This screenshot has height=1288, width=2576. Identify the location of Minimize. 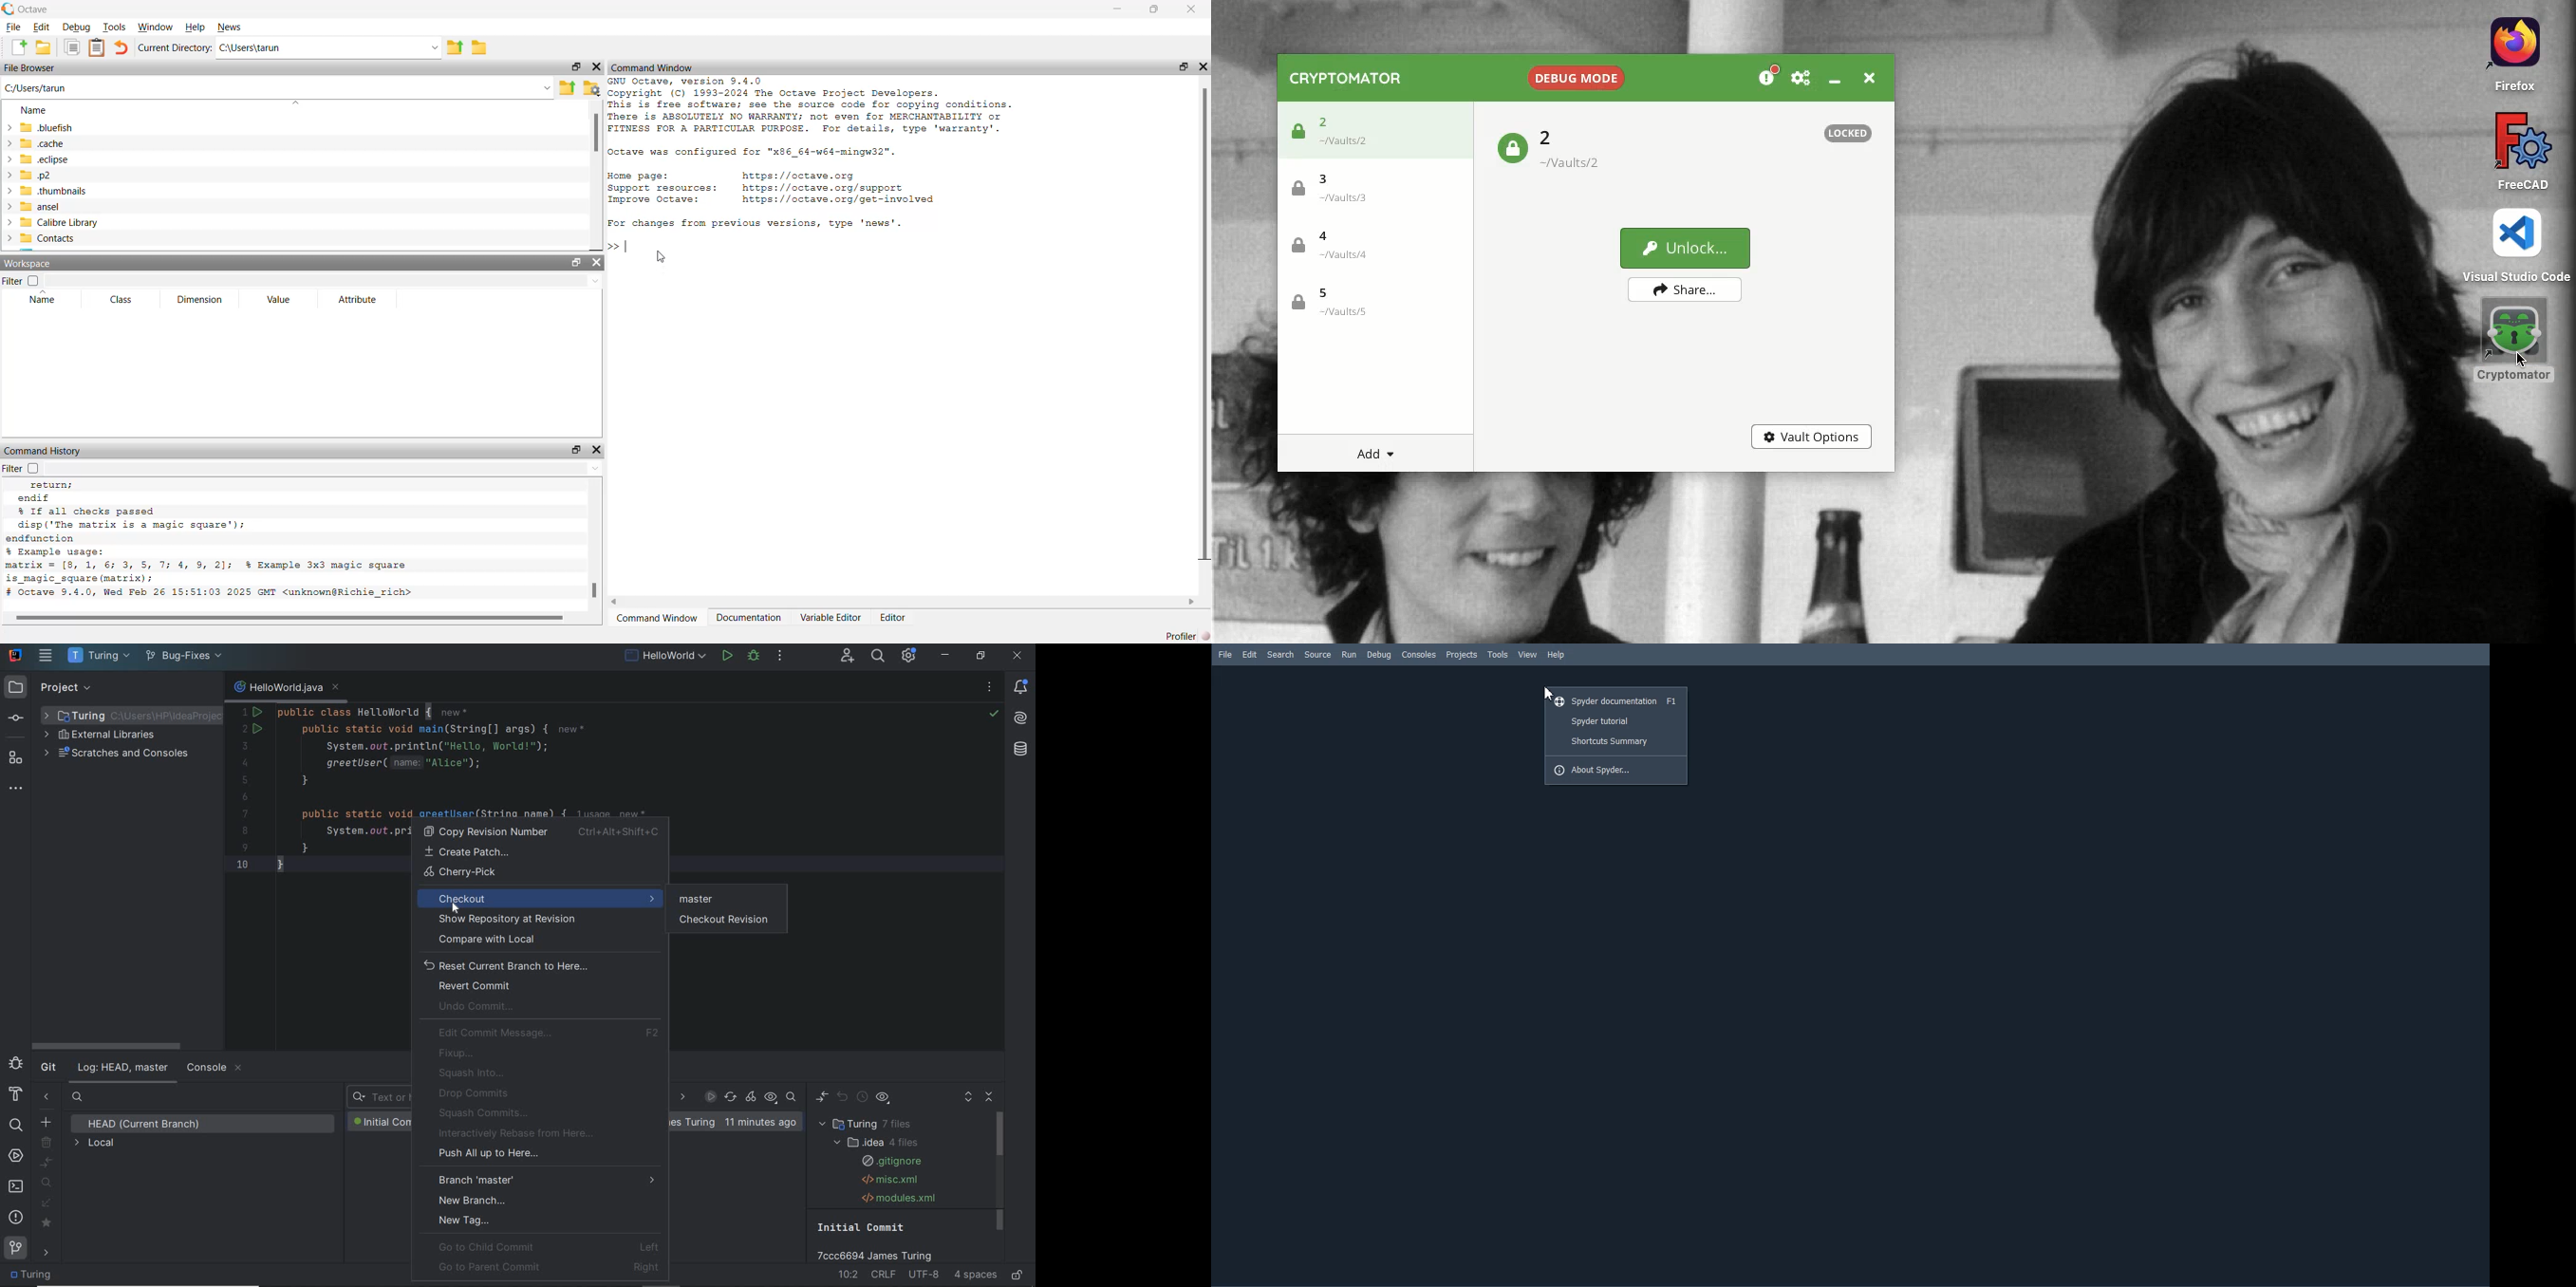
(1840, 78).